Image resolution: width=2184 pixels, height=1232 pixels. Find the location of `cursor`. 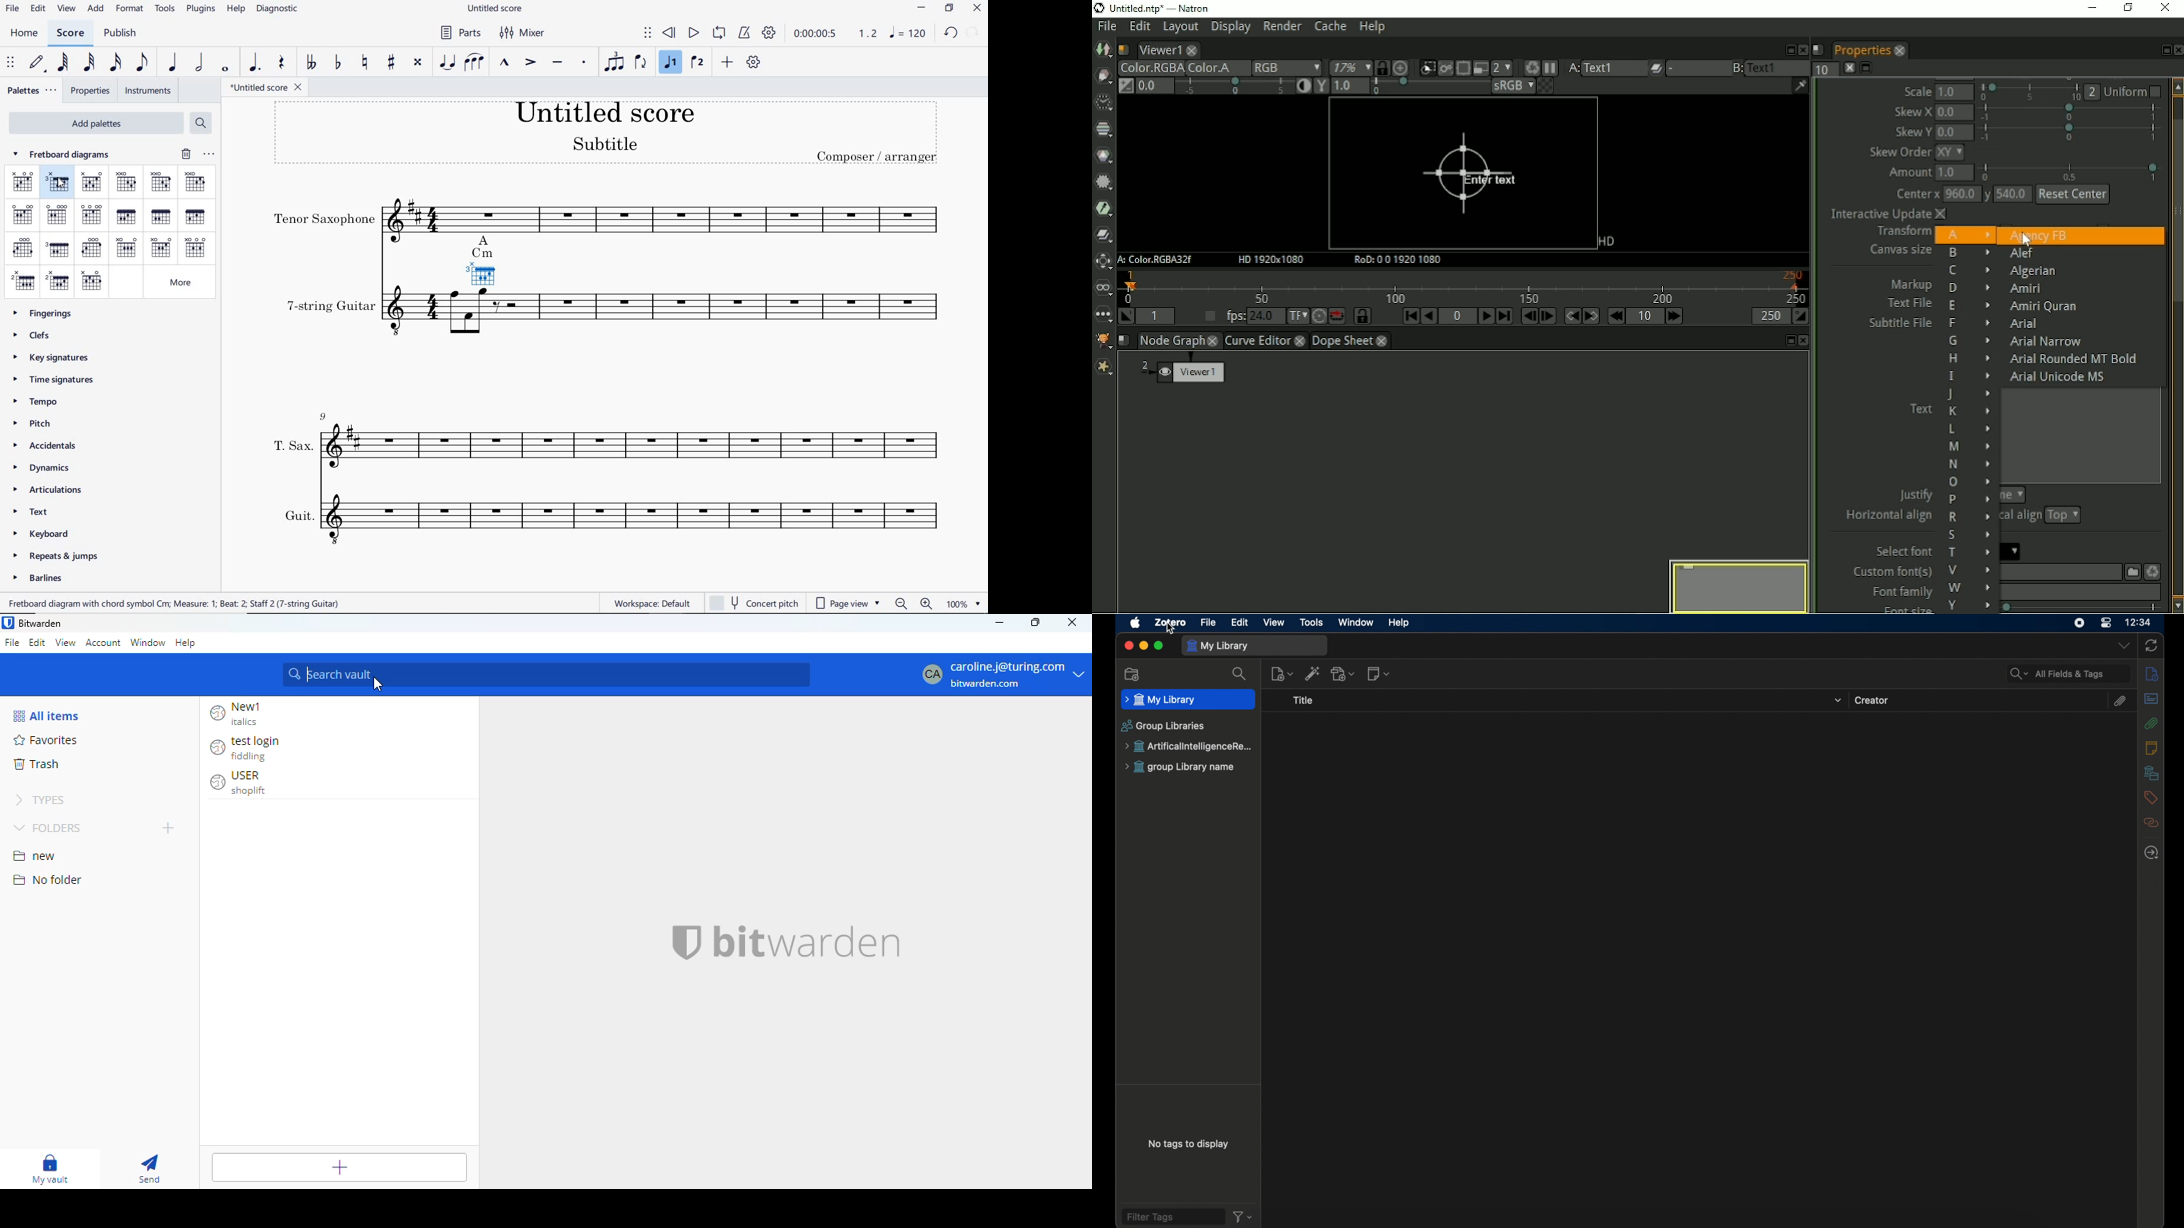

cursor is located at coordinates (378, 684).